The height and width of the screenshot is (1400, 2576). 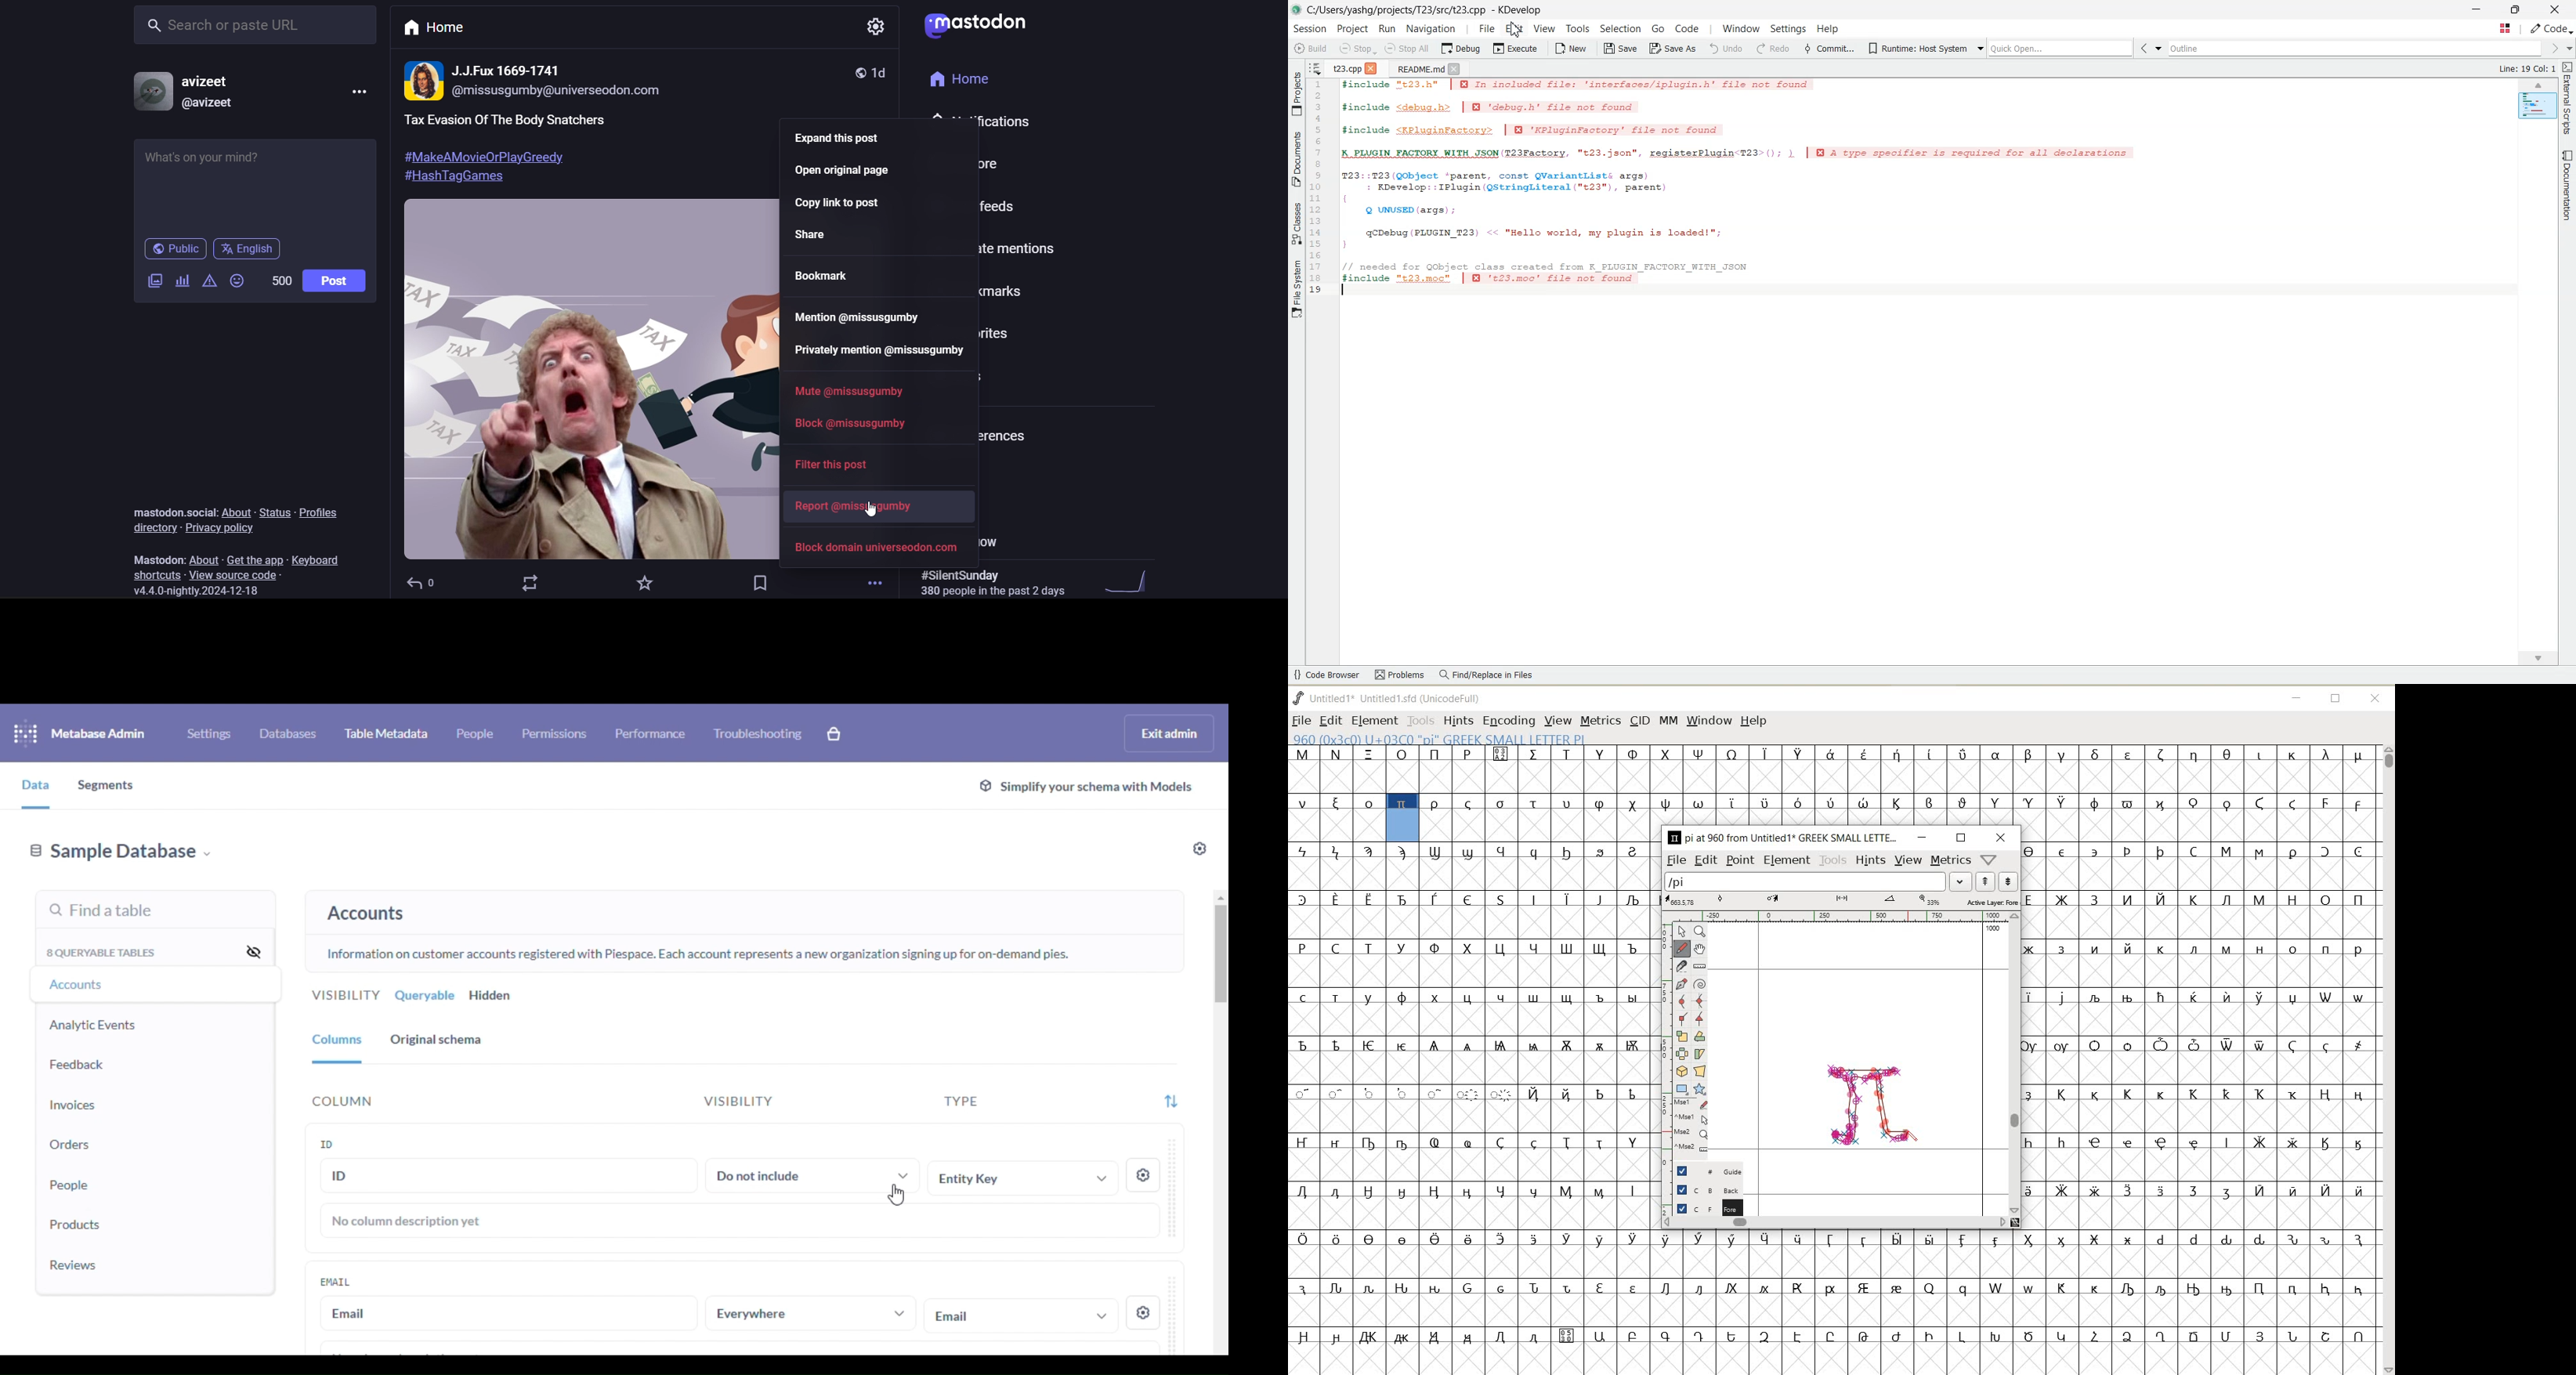 I want to click on image, so click(x=592, y=385).